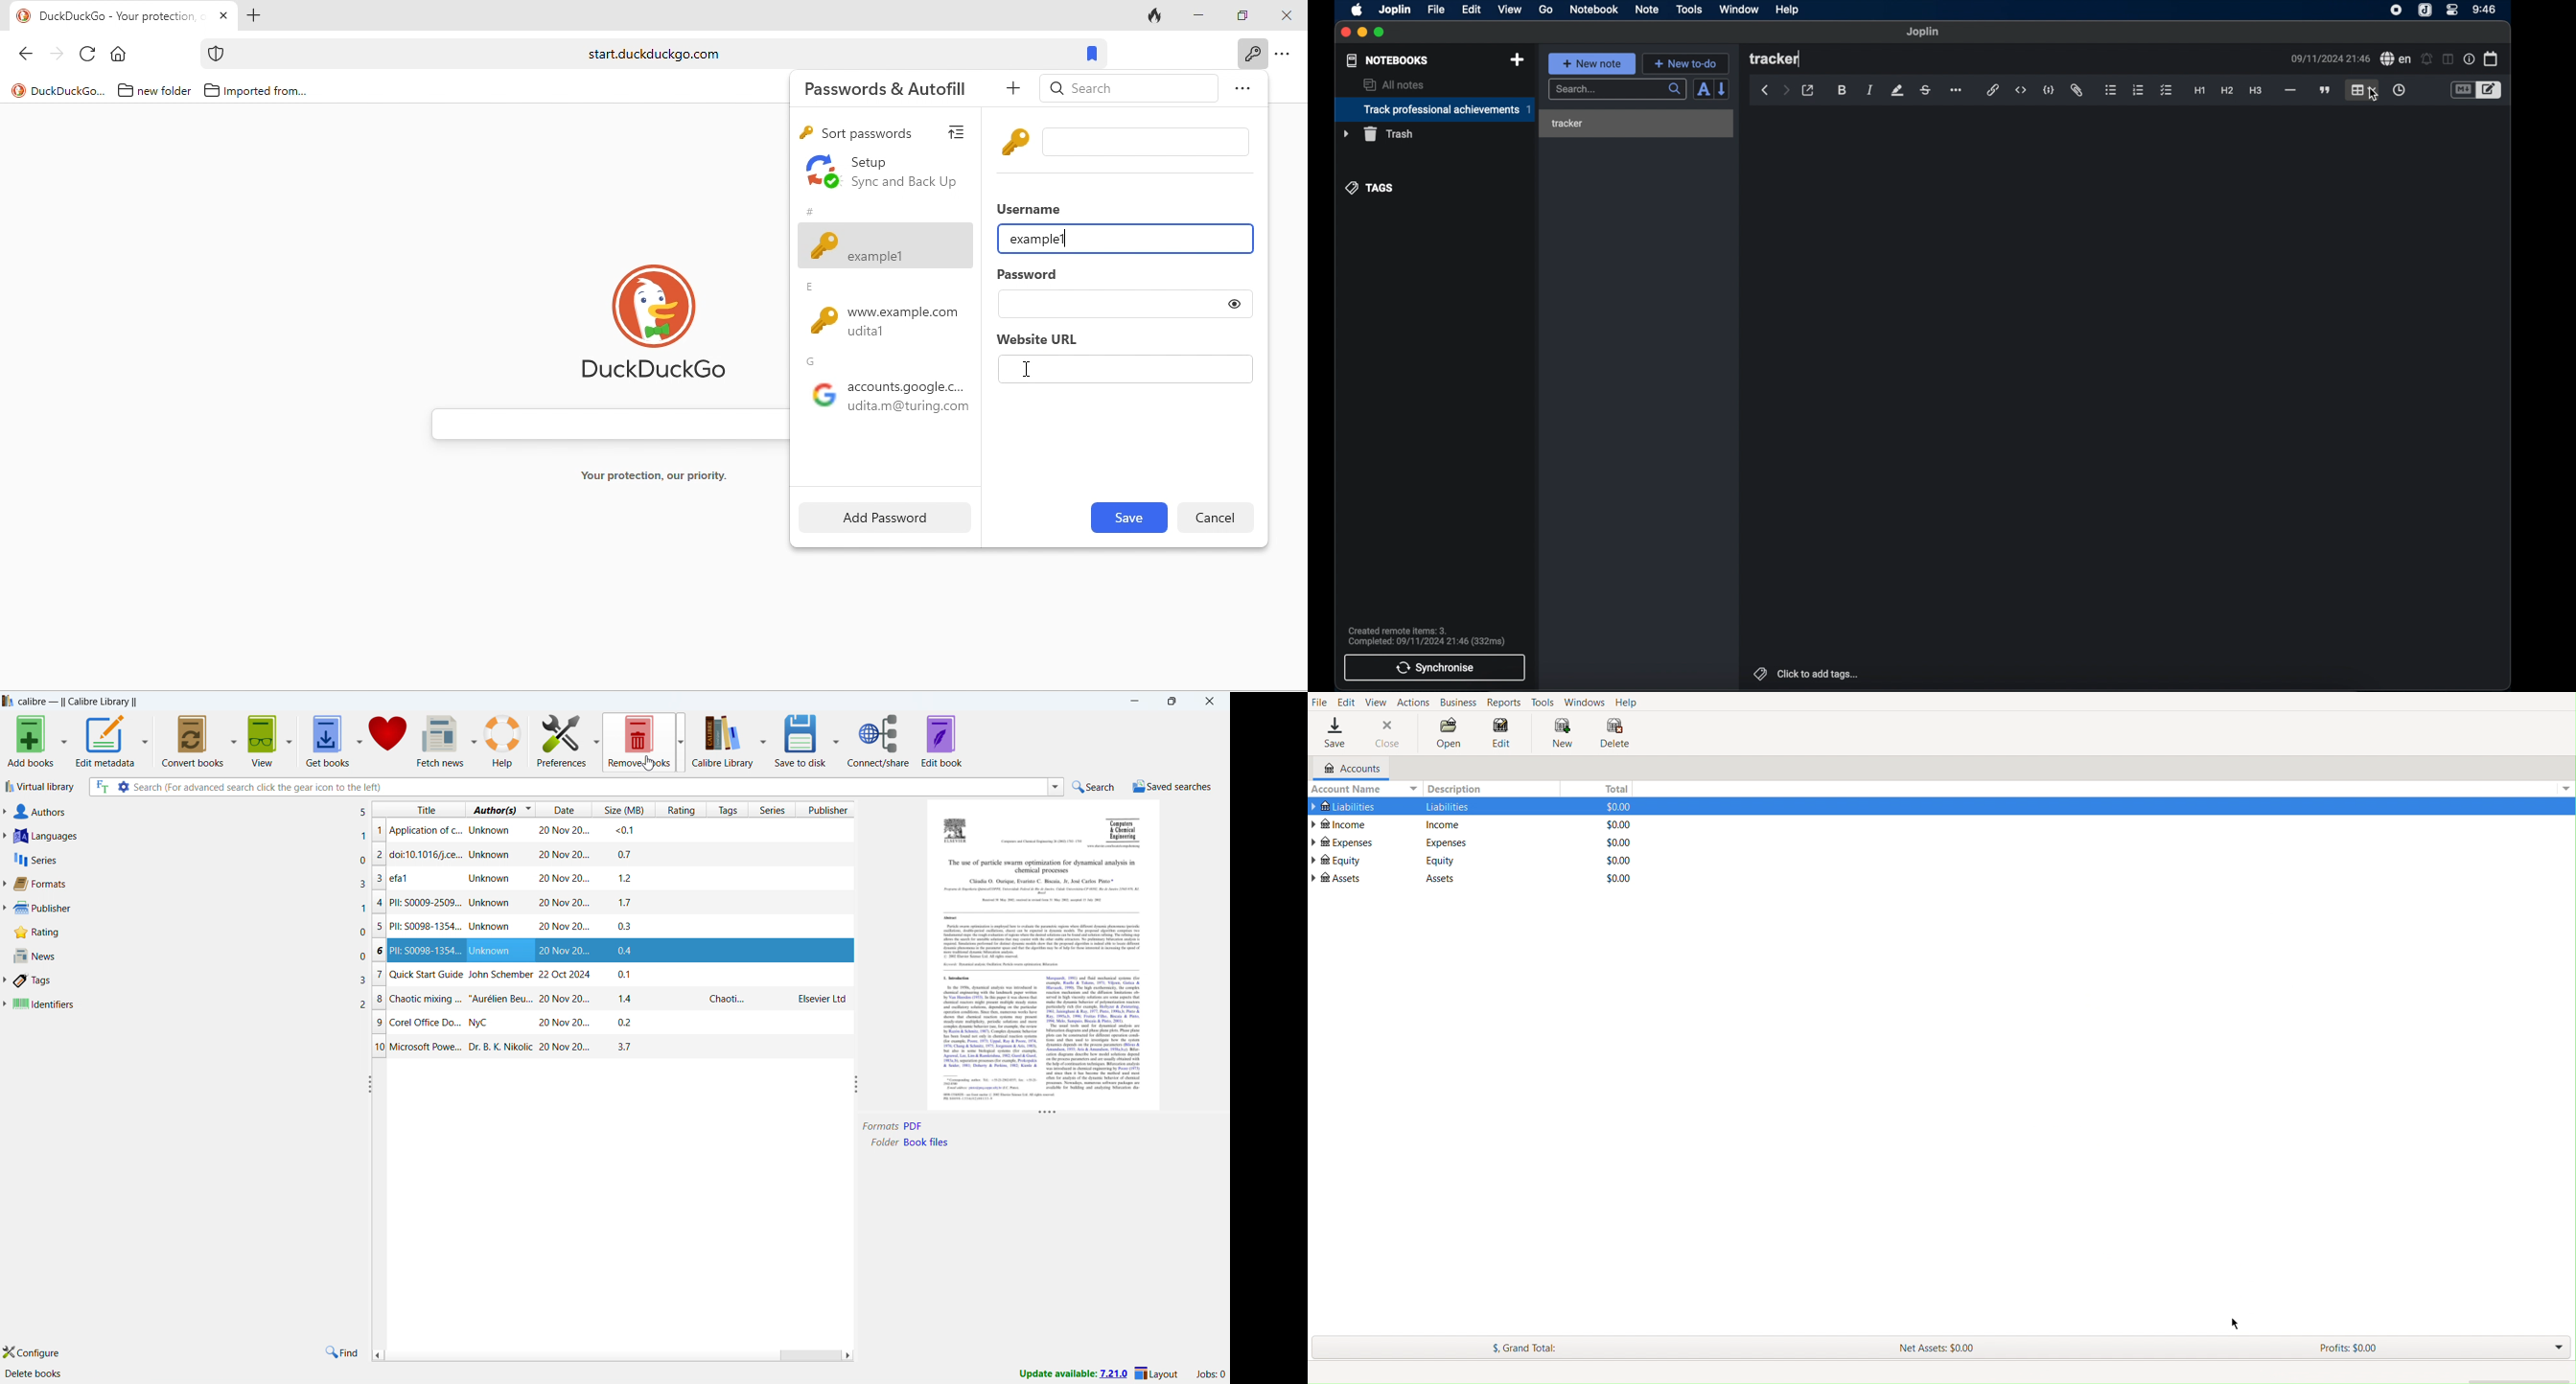 The width and height of the screenshot is (2576, 1400). Describe the element at coordinates (582, 853) in the screenshot. I see `doic 10.1016/j.ce..` at that location.